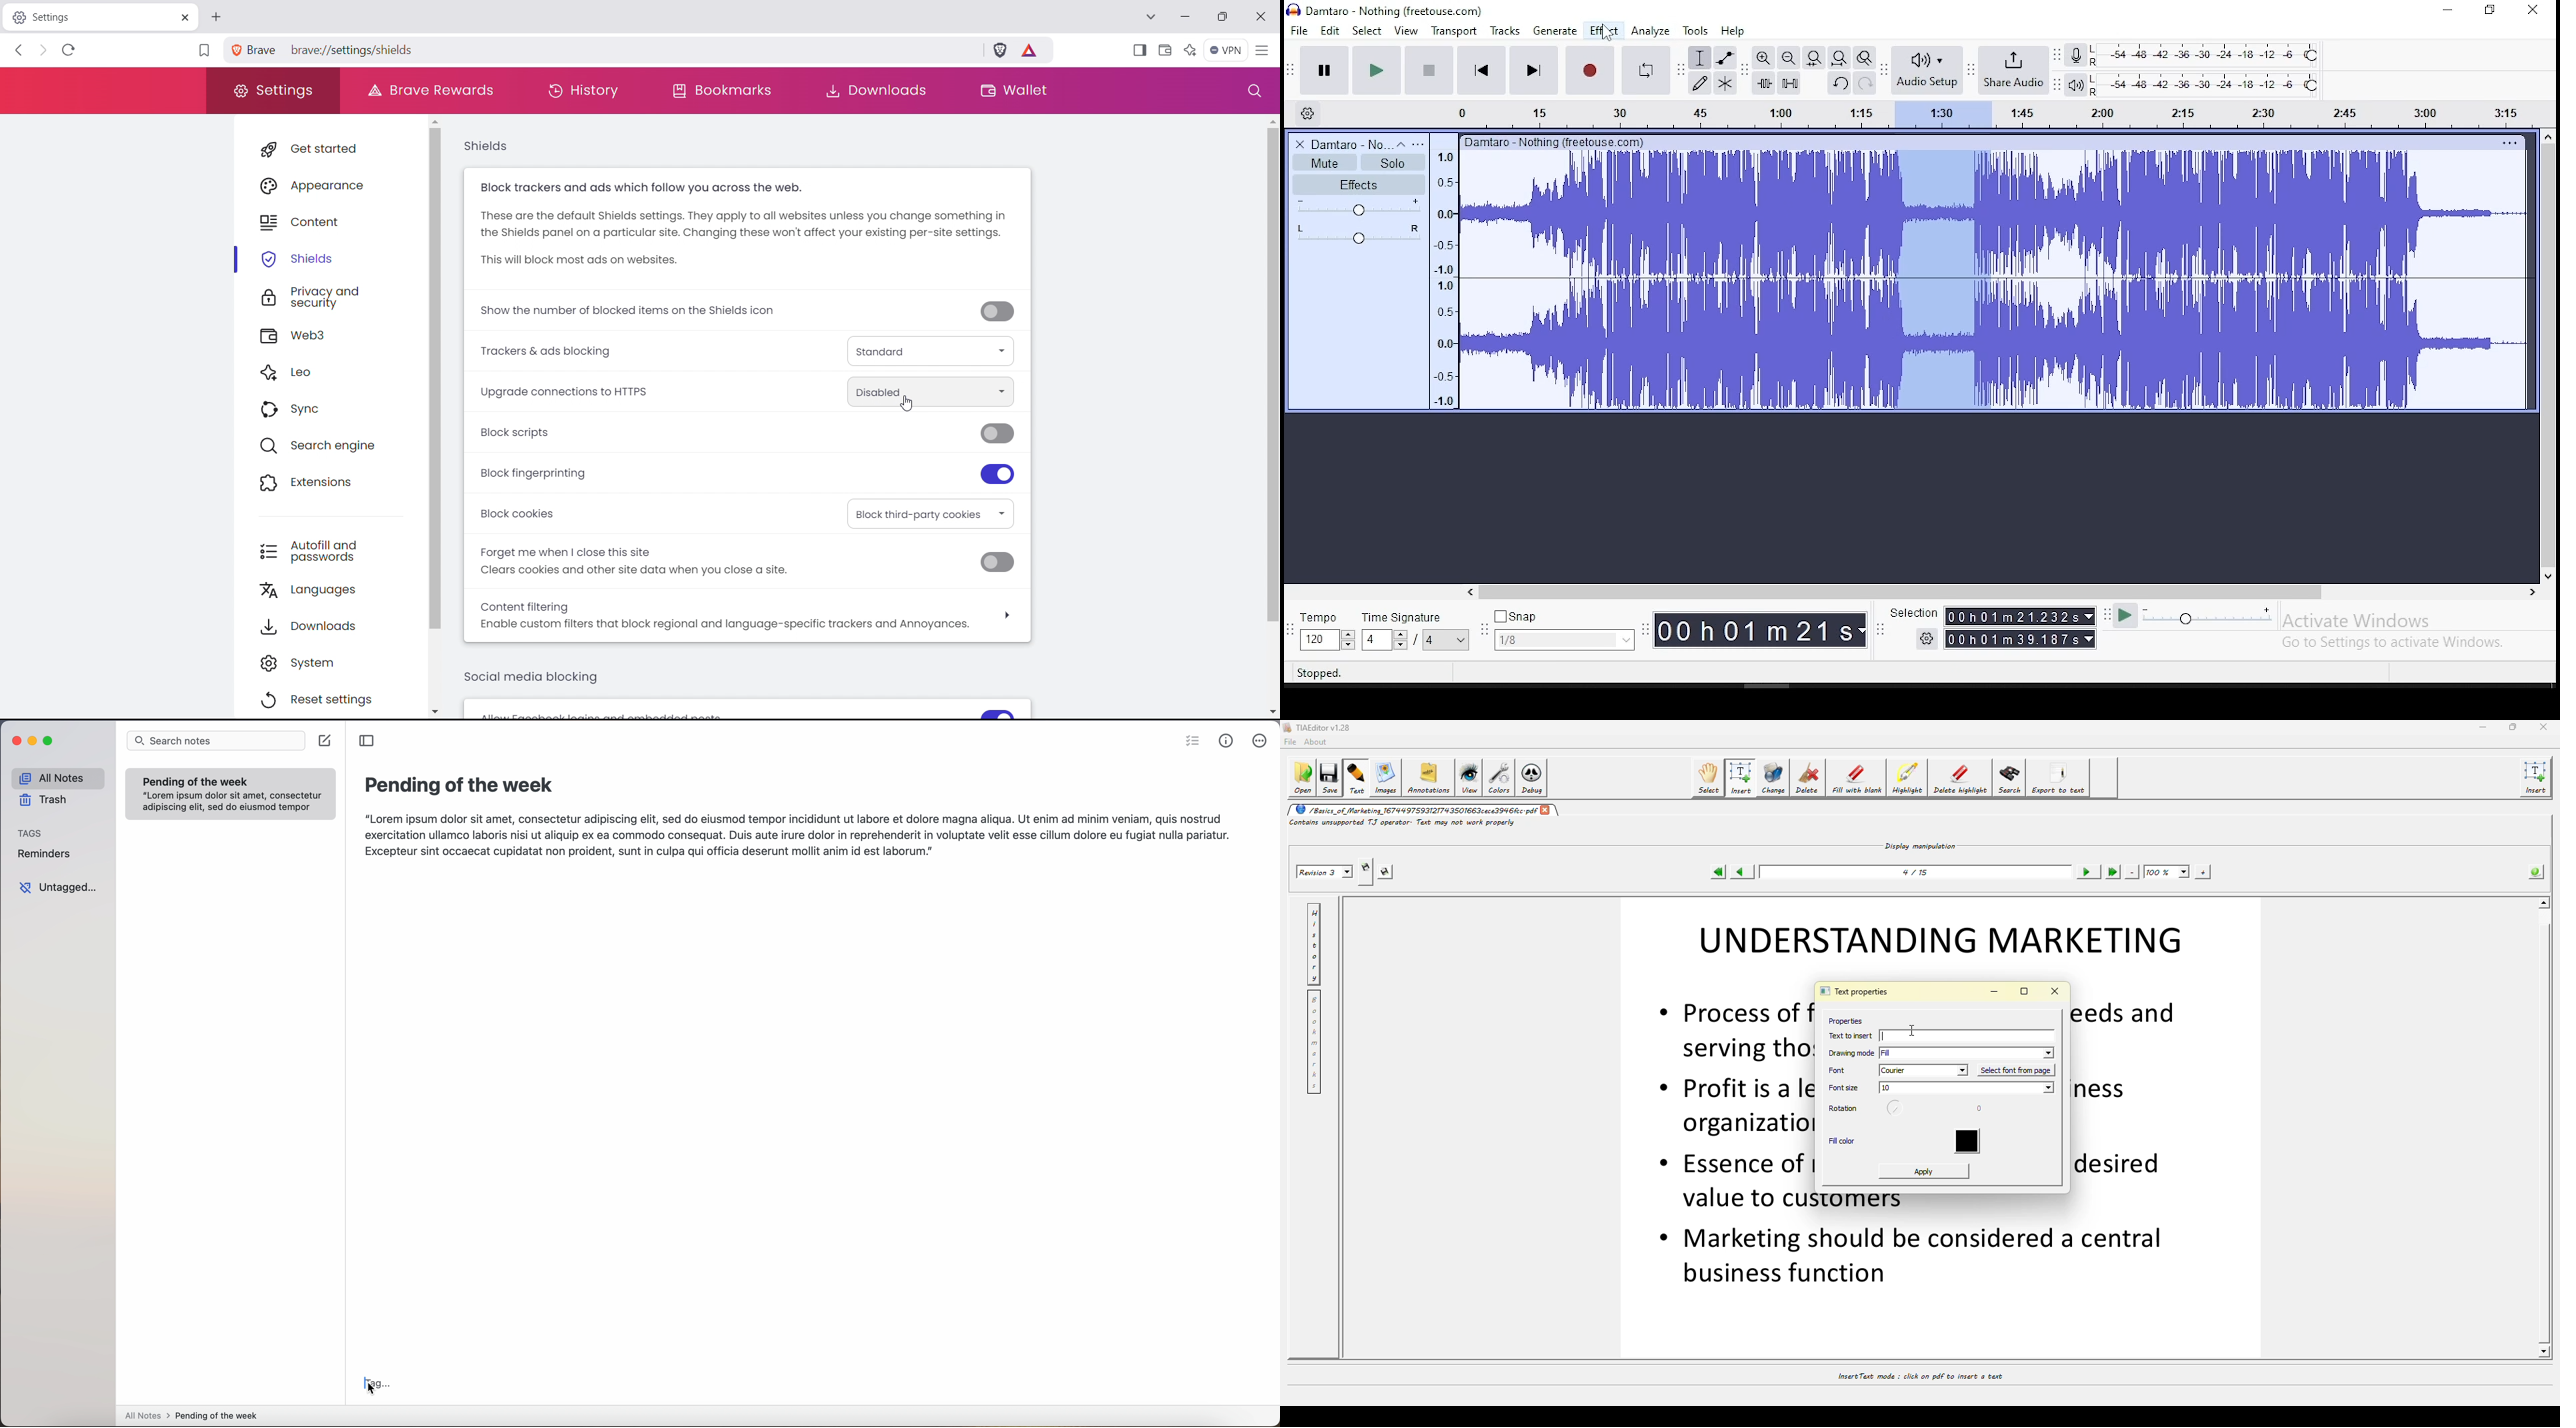 The width and height of the screenshot is (2576, 1428). Describe the element at coordinates (46, 855) in the screenshot. I see `reminders` at that location.